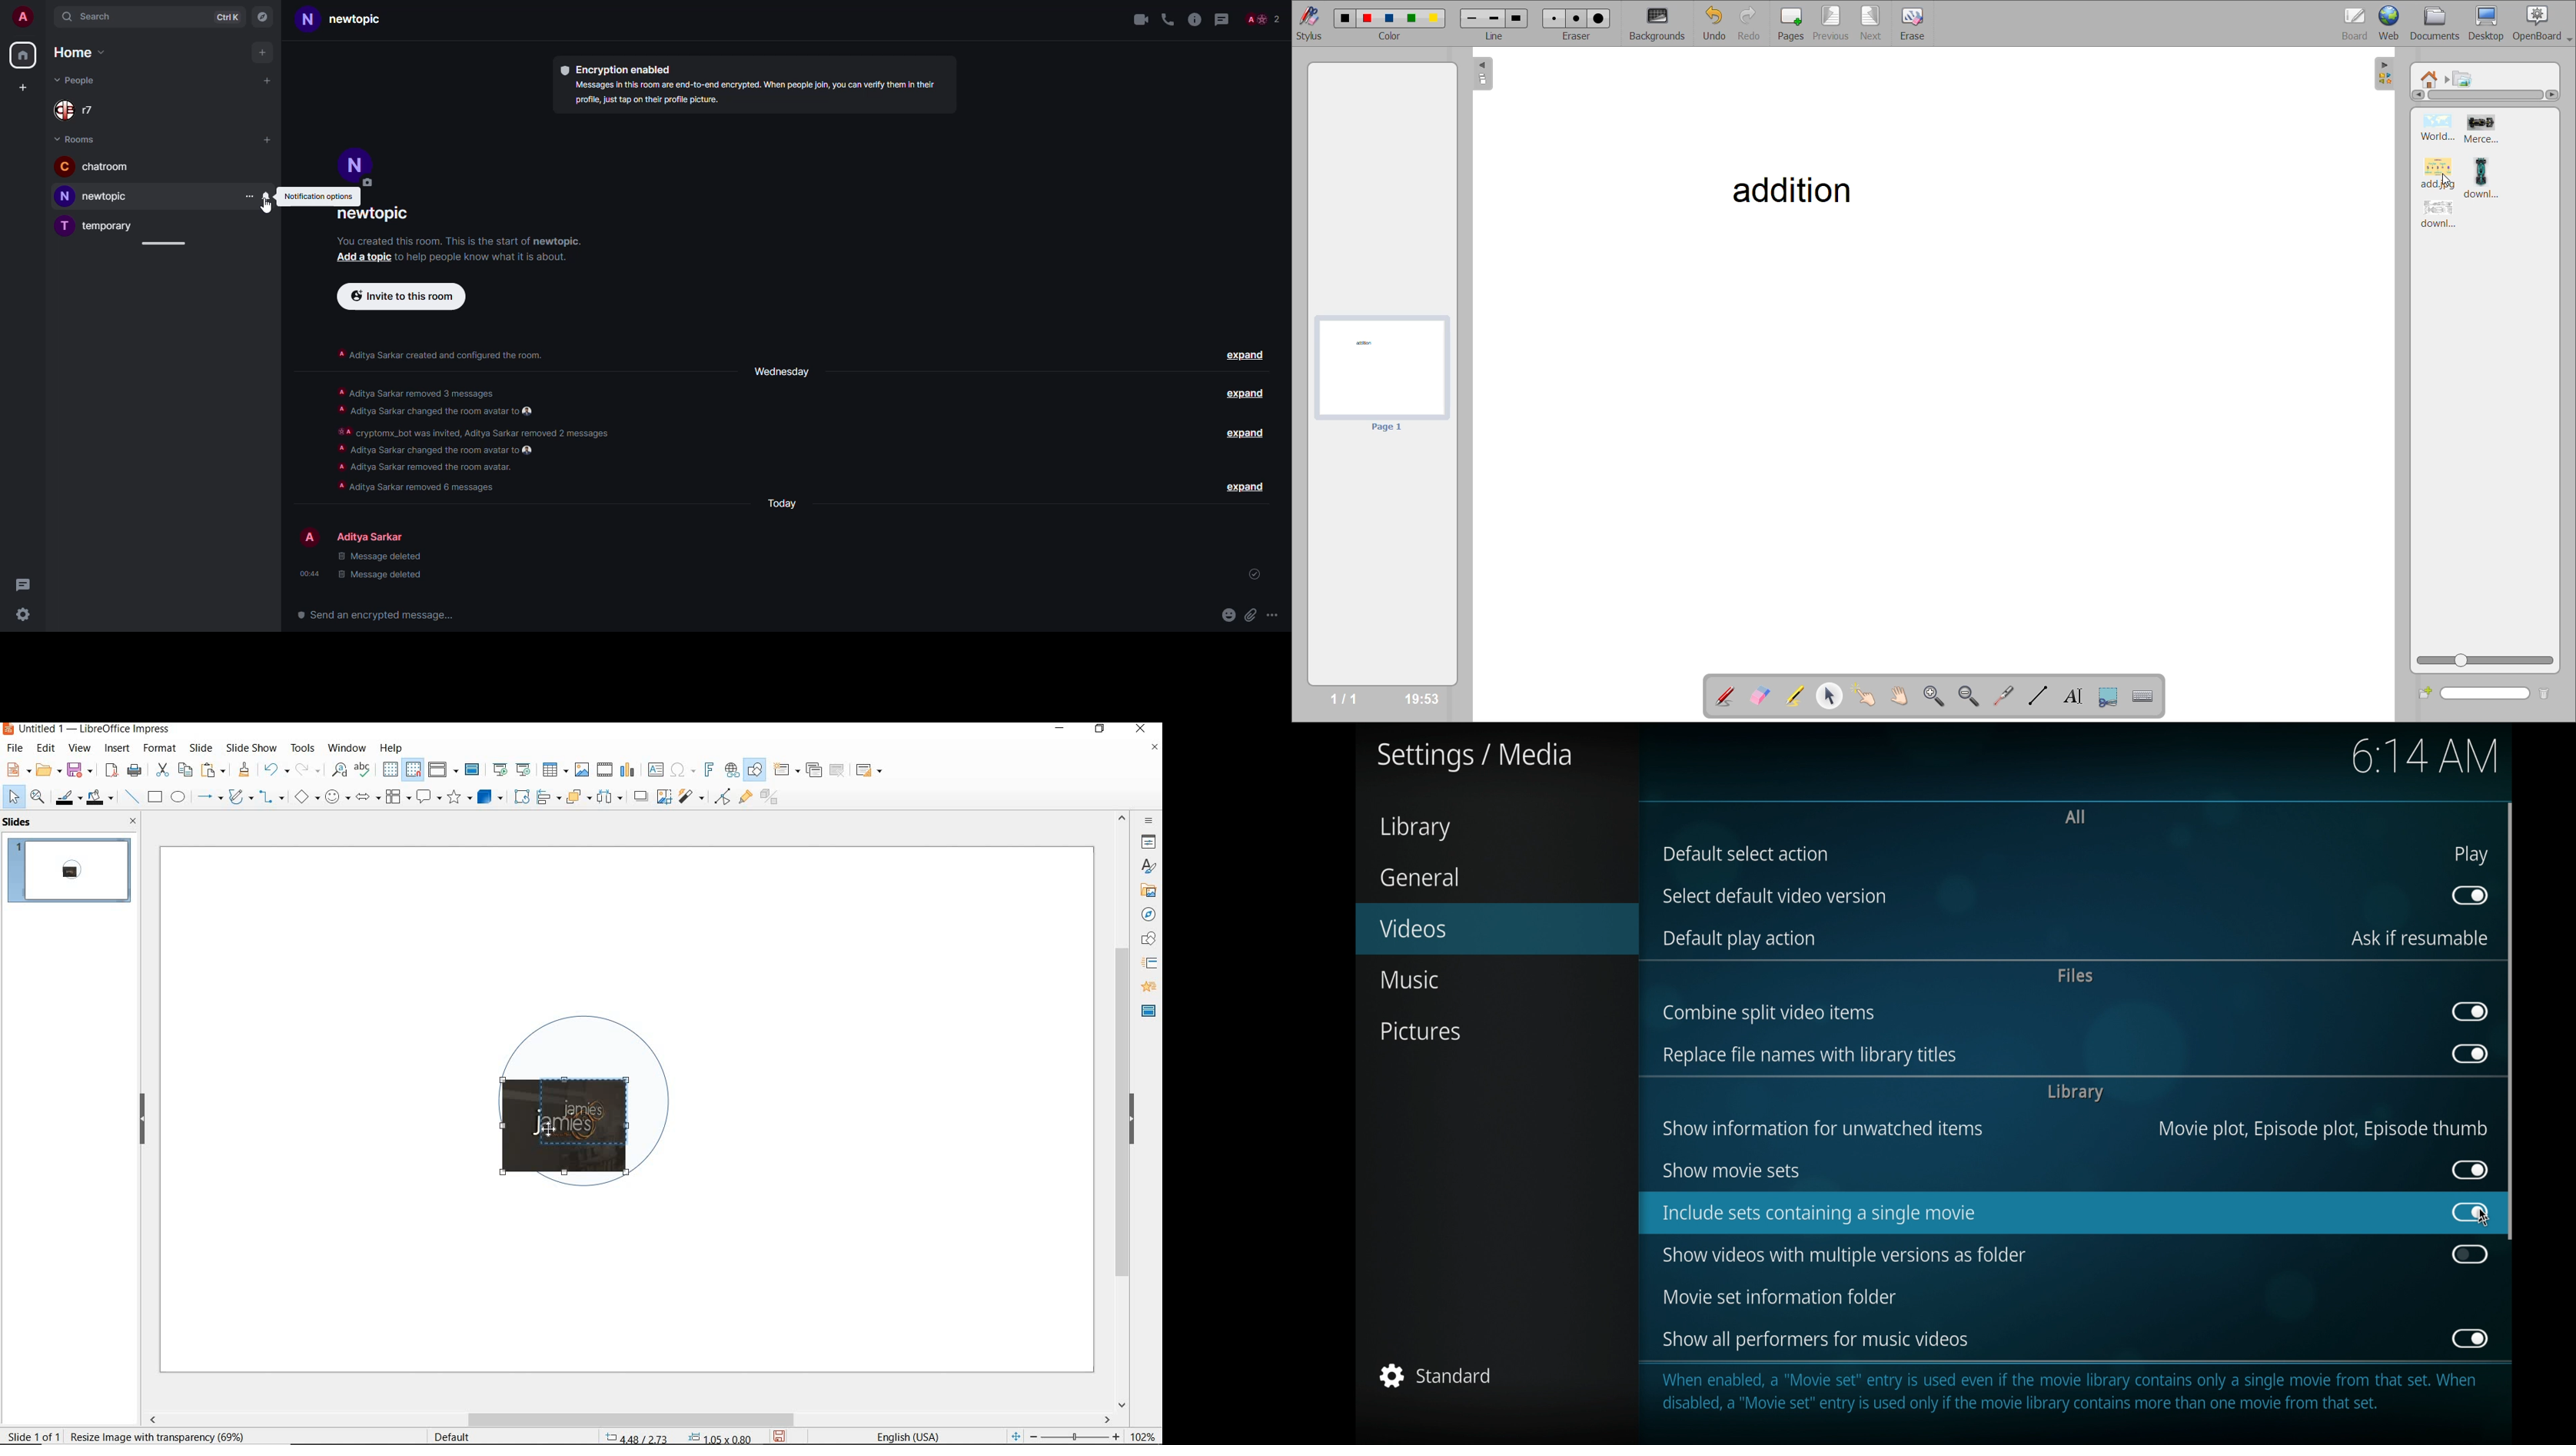  I want to click on filter, so click(723, 794).